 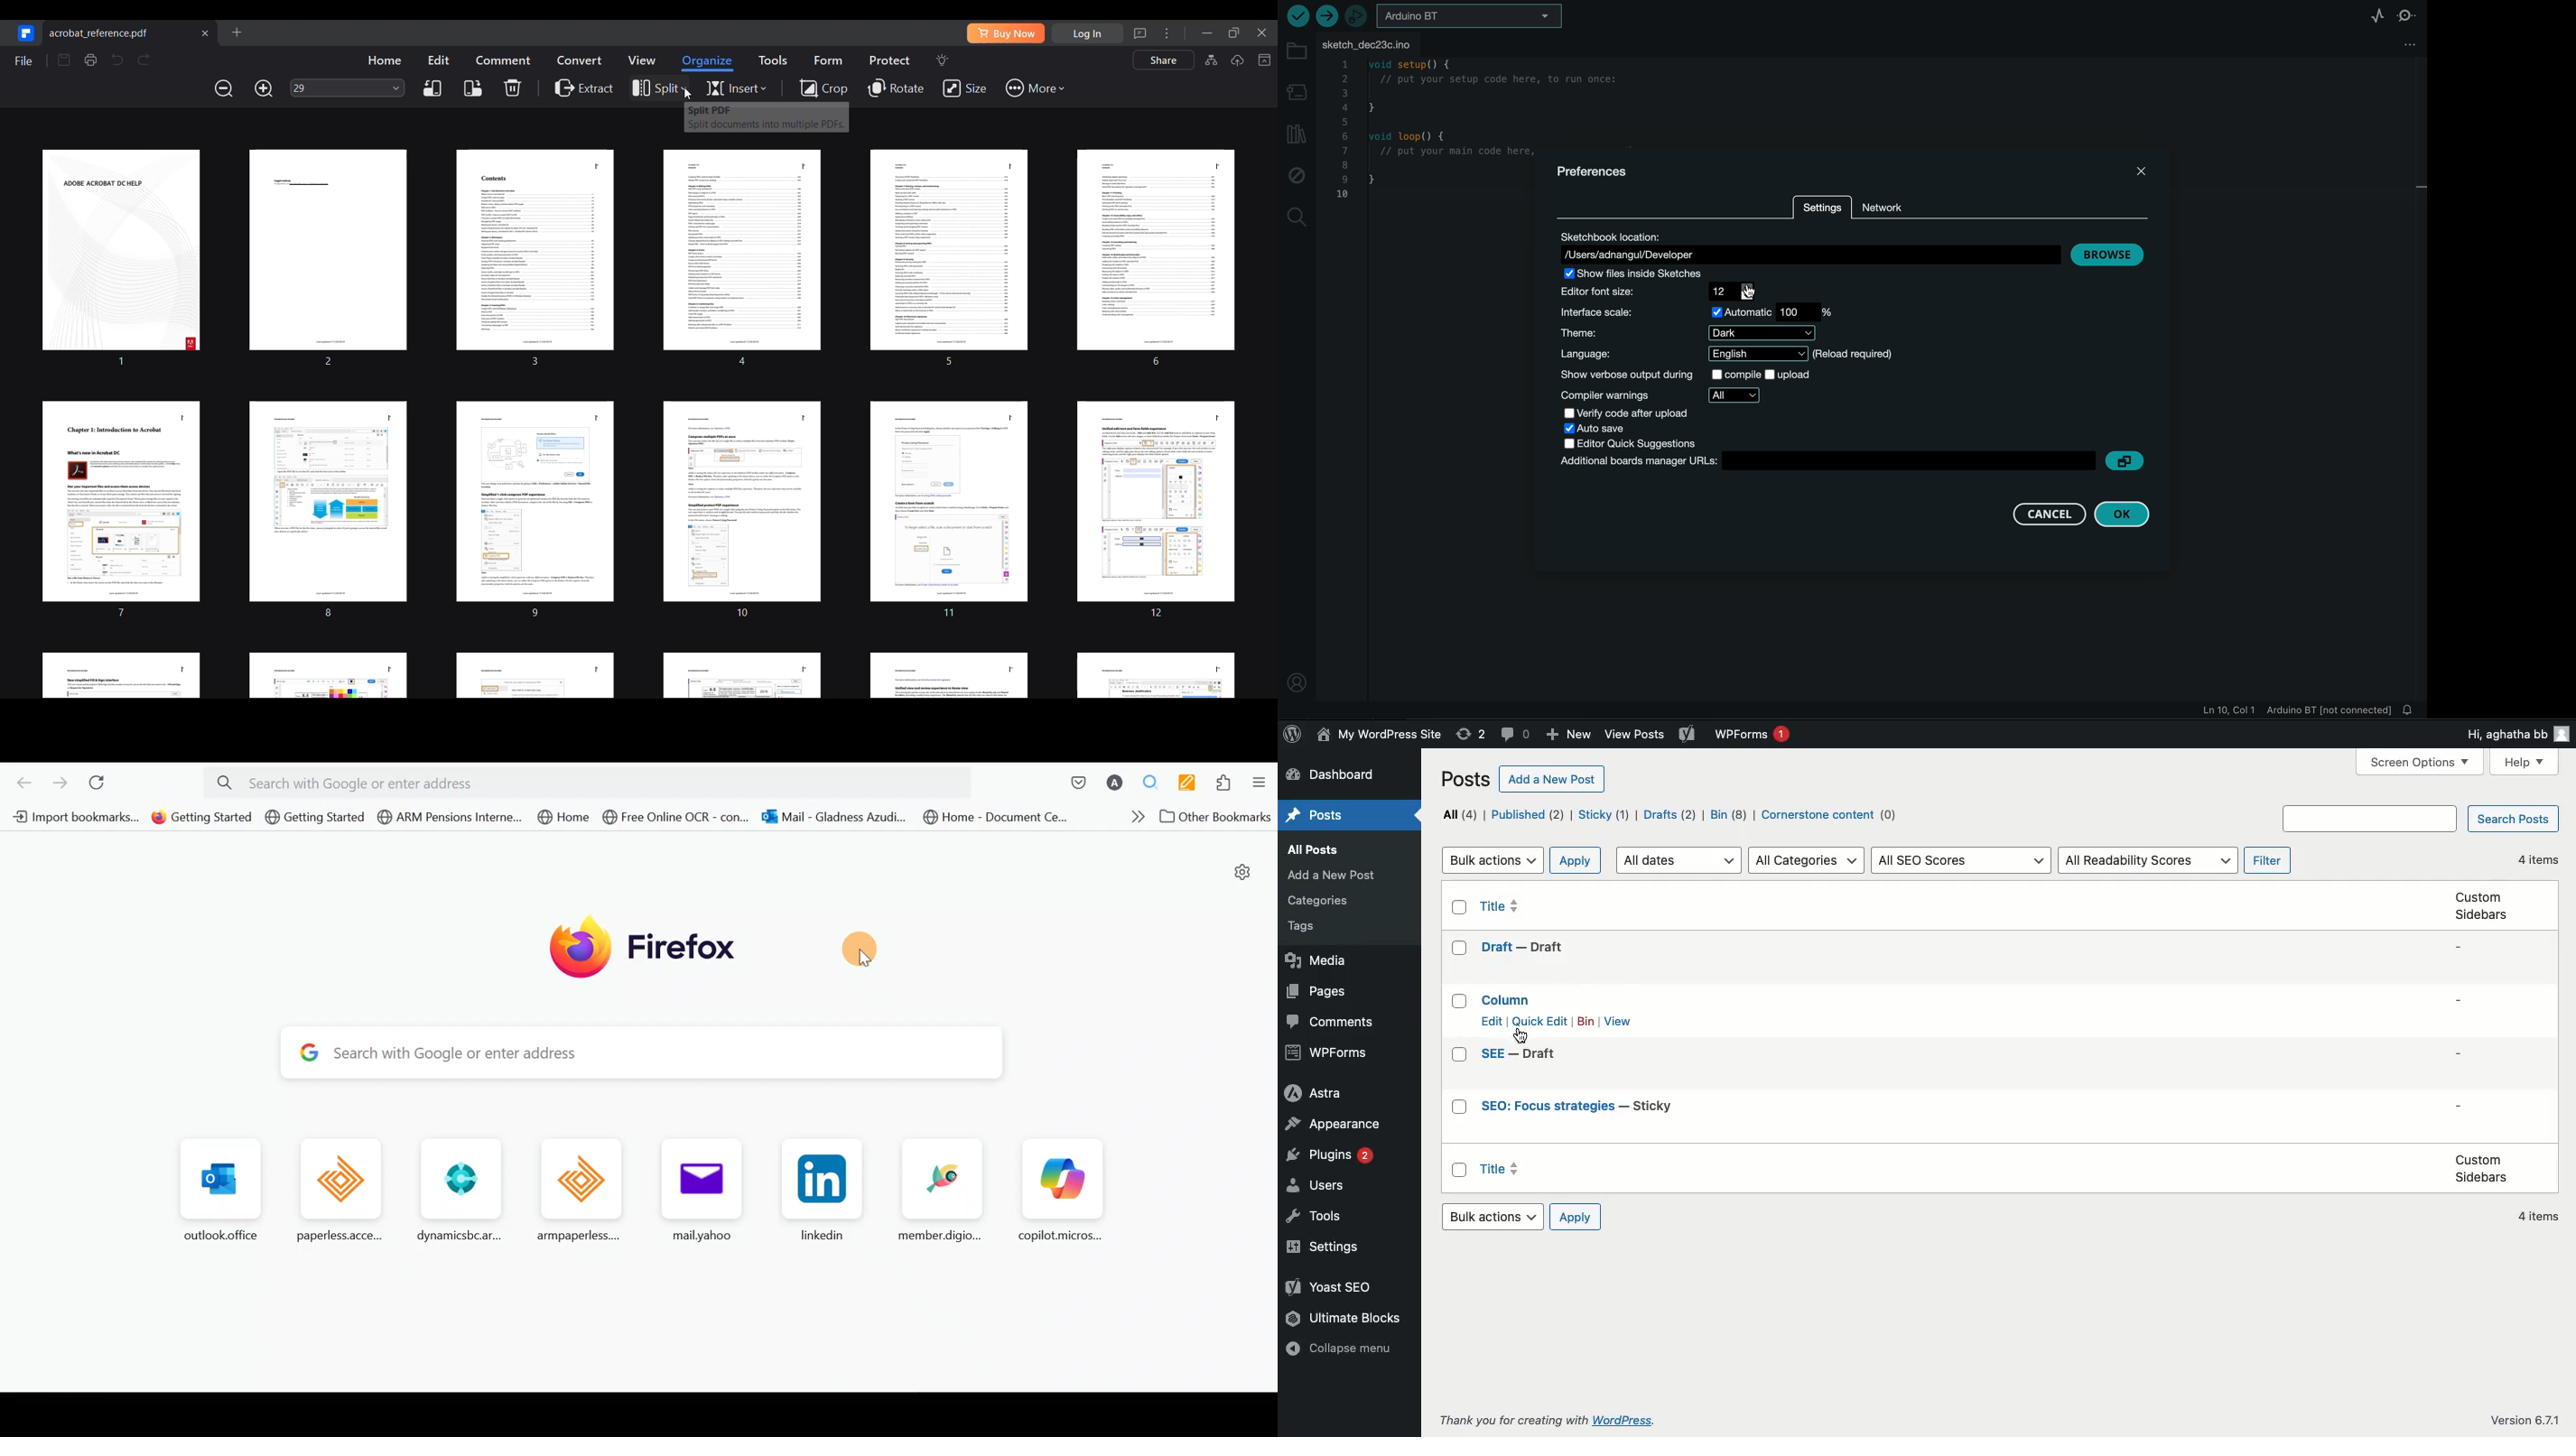 What do you see at coordinates (1494, 1216) in the screenshot?
I see `Bulk actions` at bounding box center [1494, 1216].